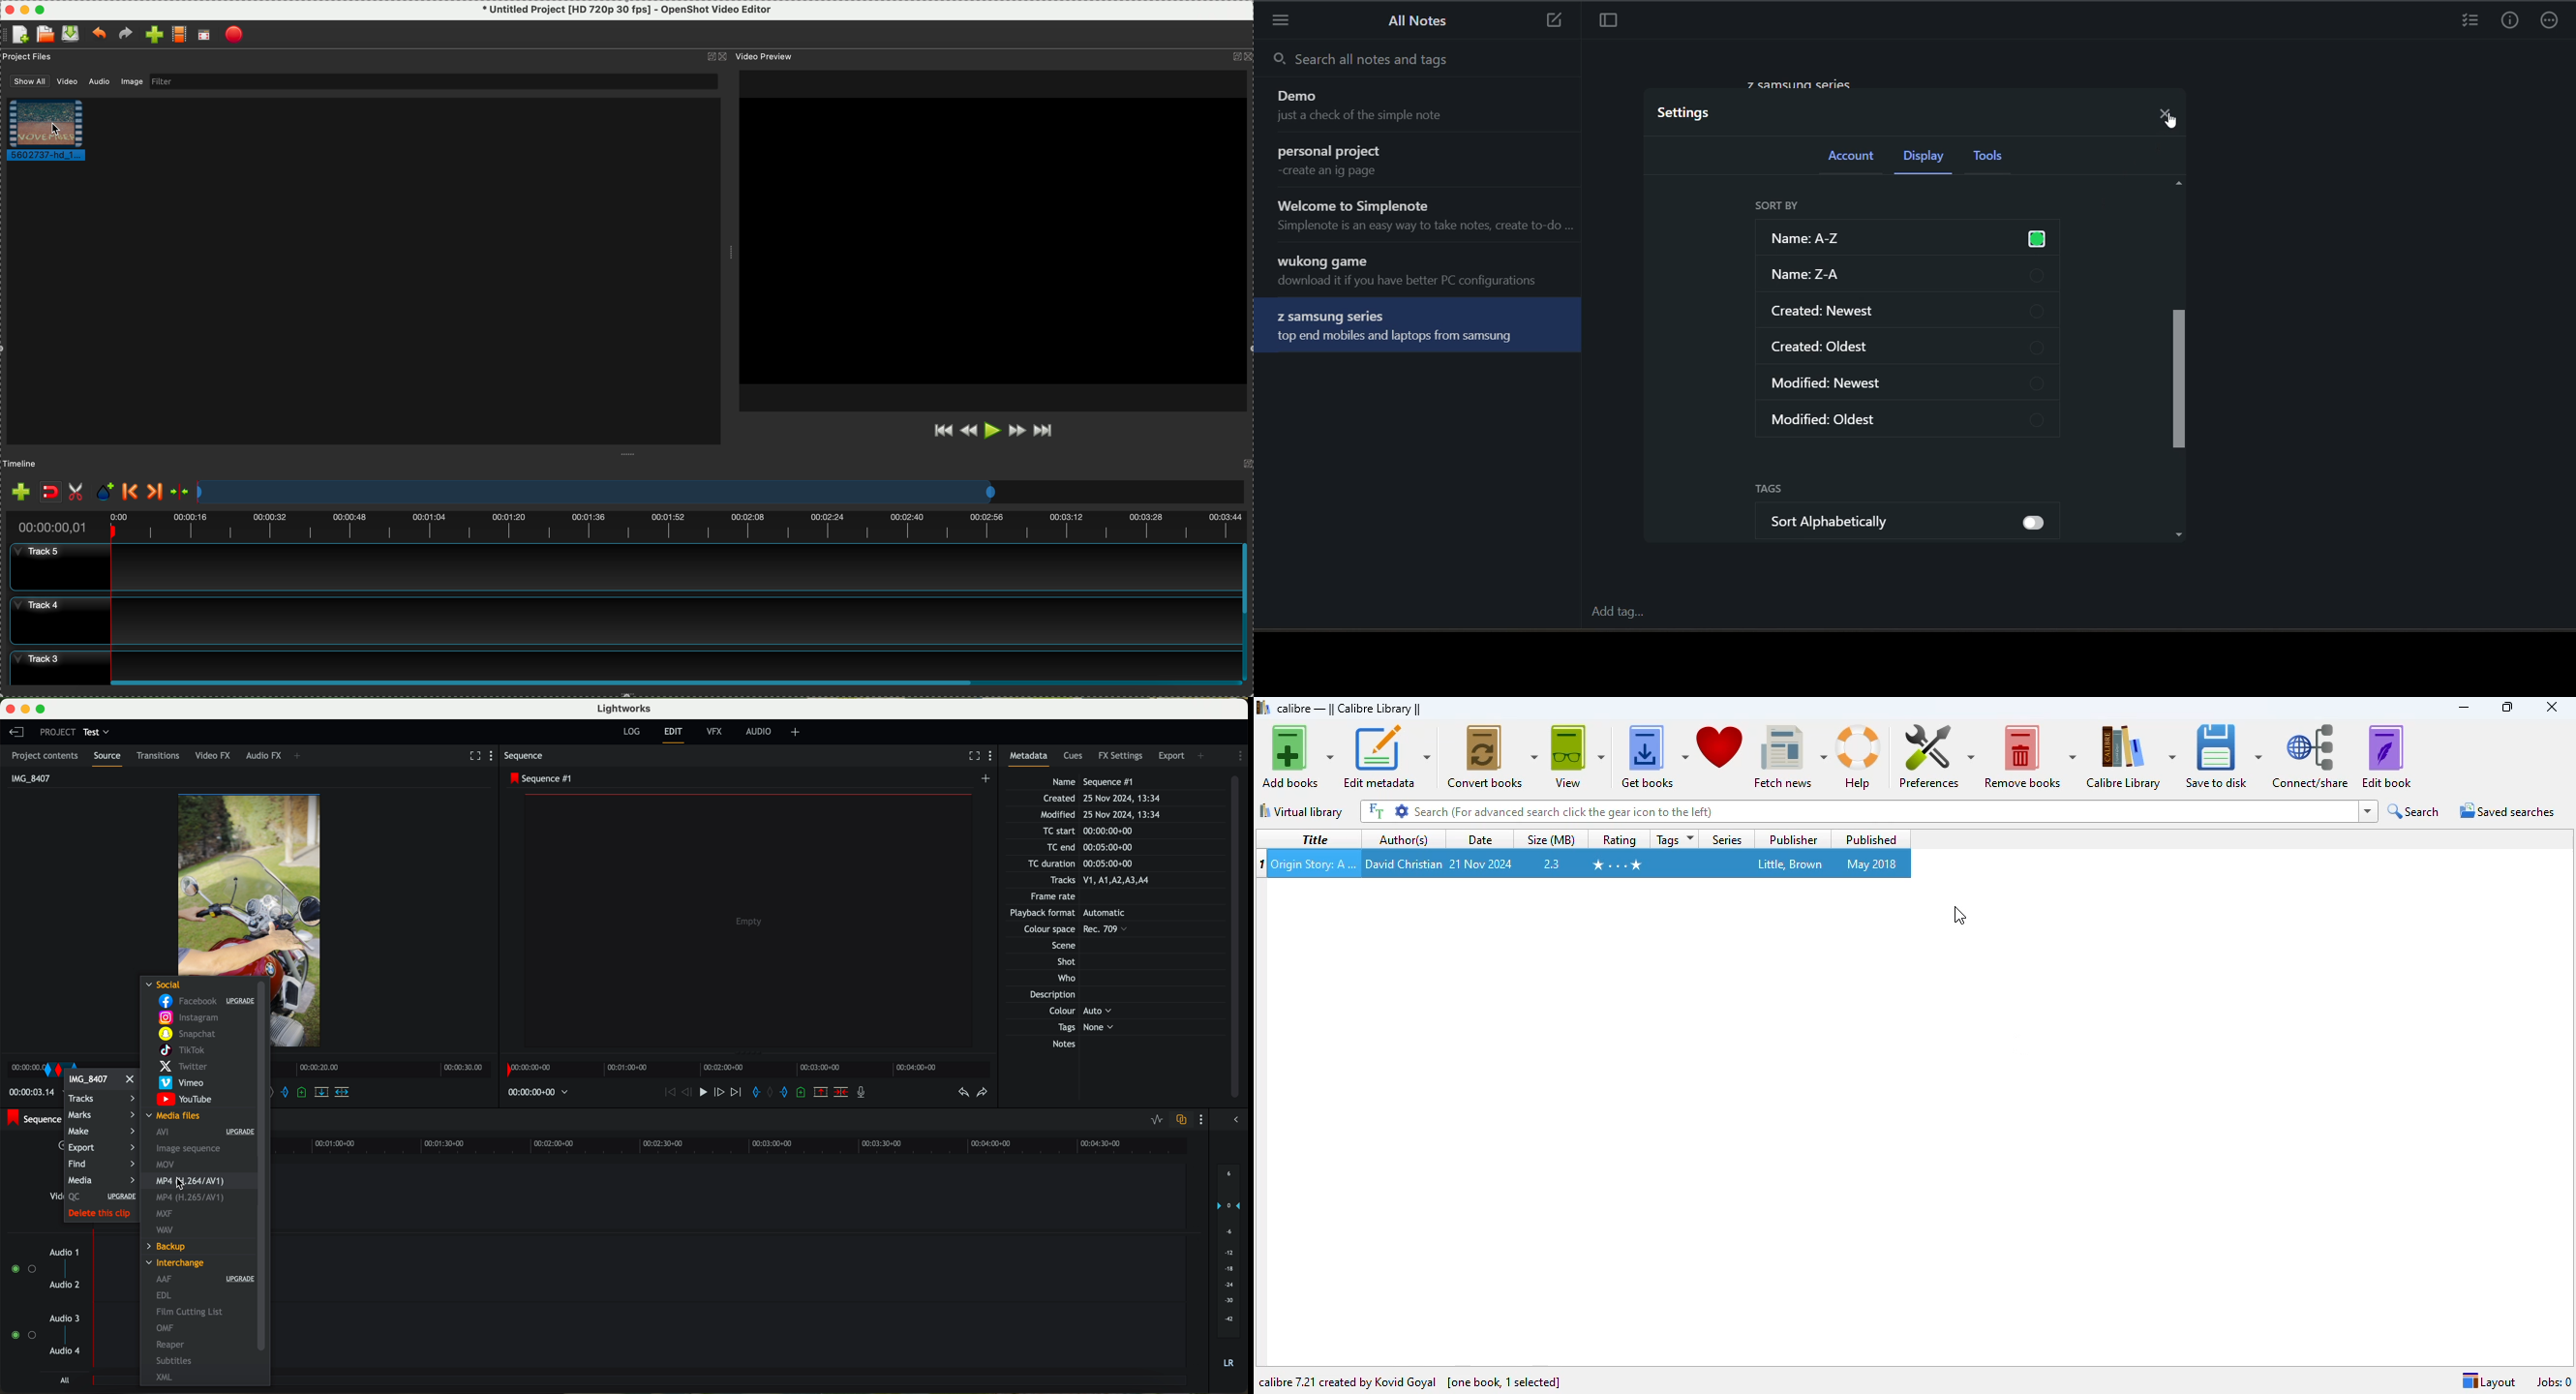 This screenshot has width=2576, height=1400. What do you see at coordinates (1998, 157) in the screenshot?
I see `tools` at bounding box center [1998, 157].